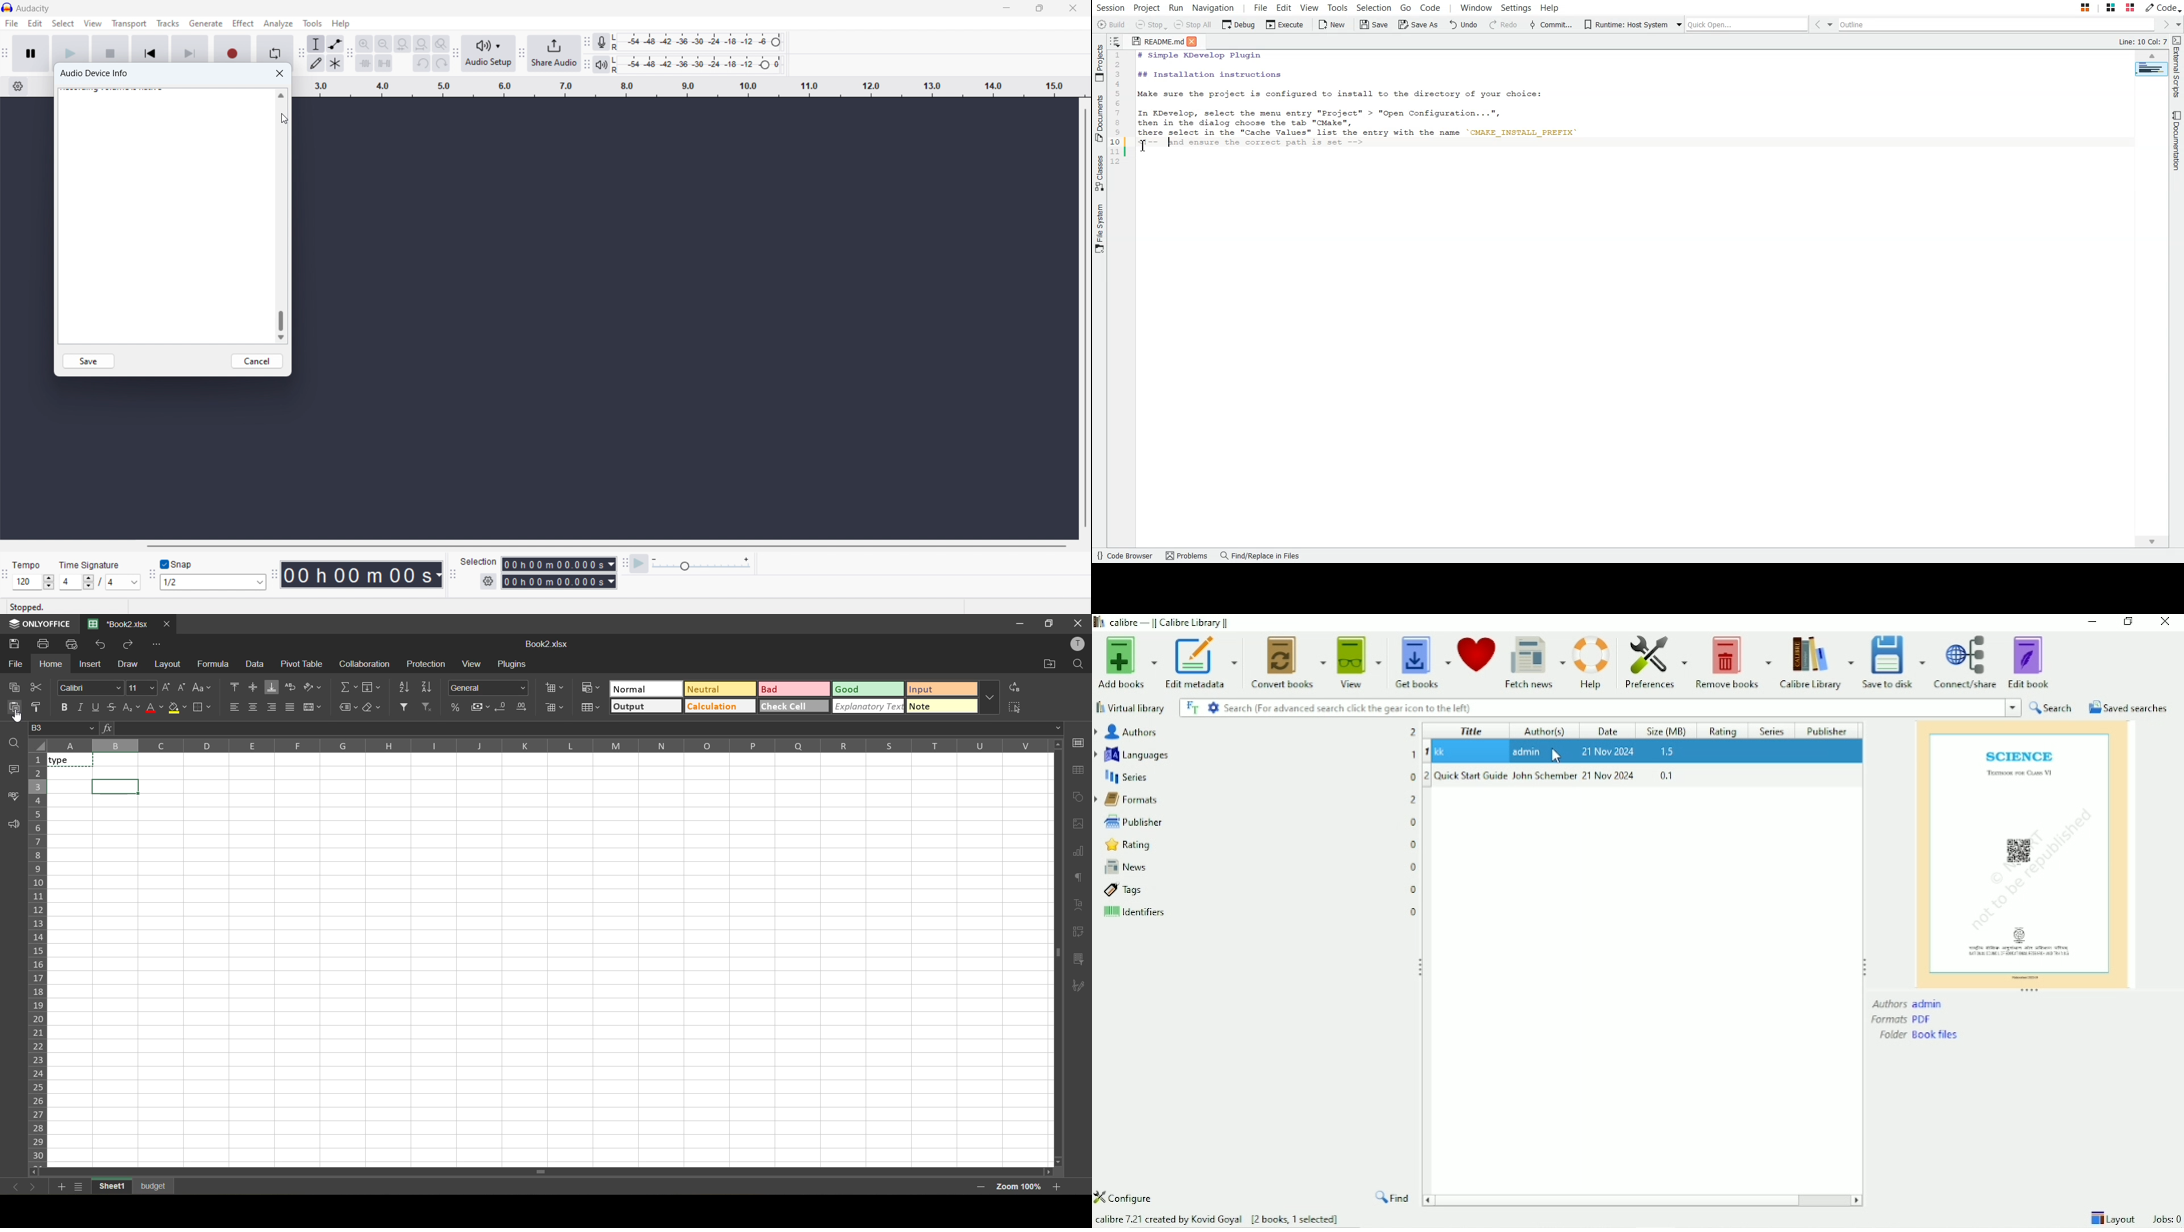 The height and width of the screenshot is (1232, 2184). I want to click on note, so click(942, 706).